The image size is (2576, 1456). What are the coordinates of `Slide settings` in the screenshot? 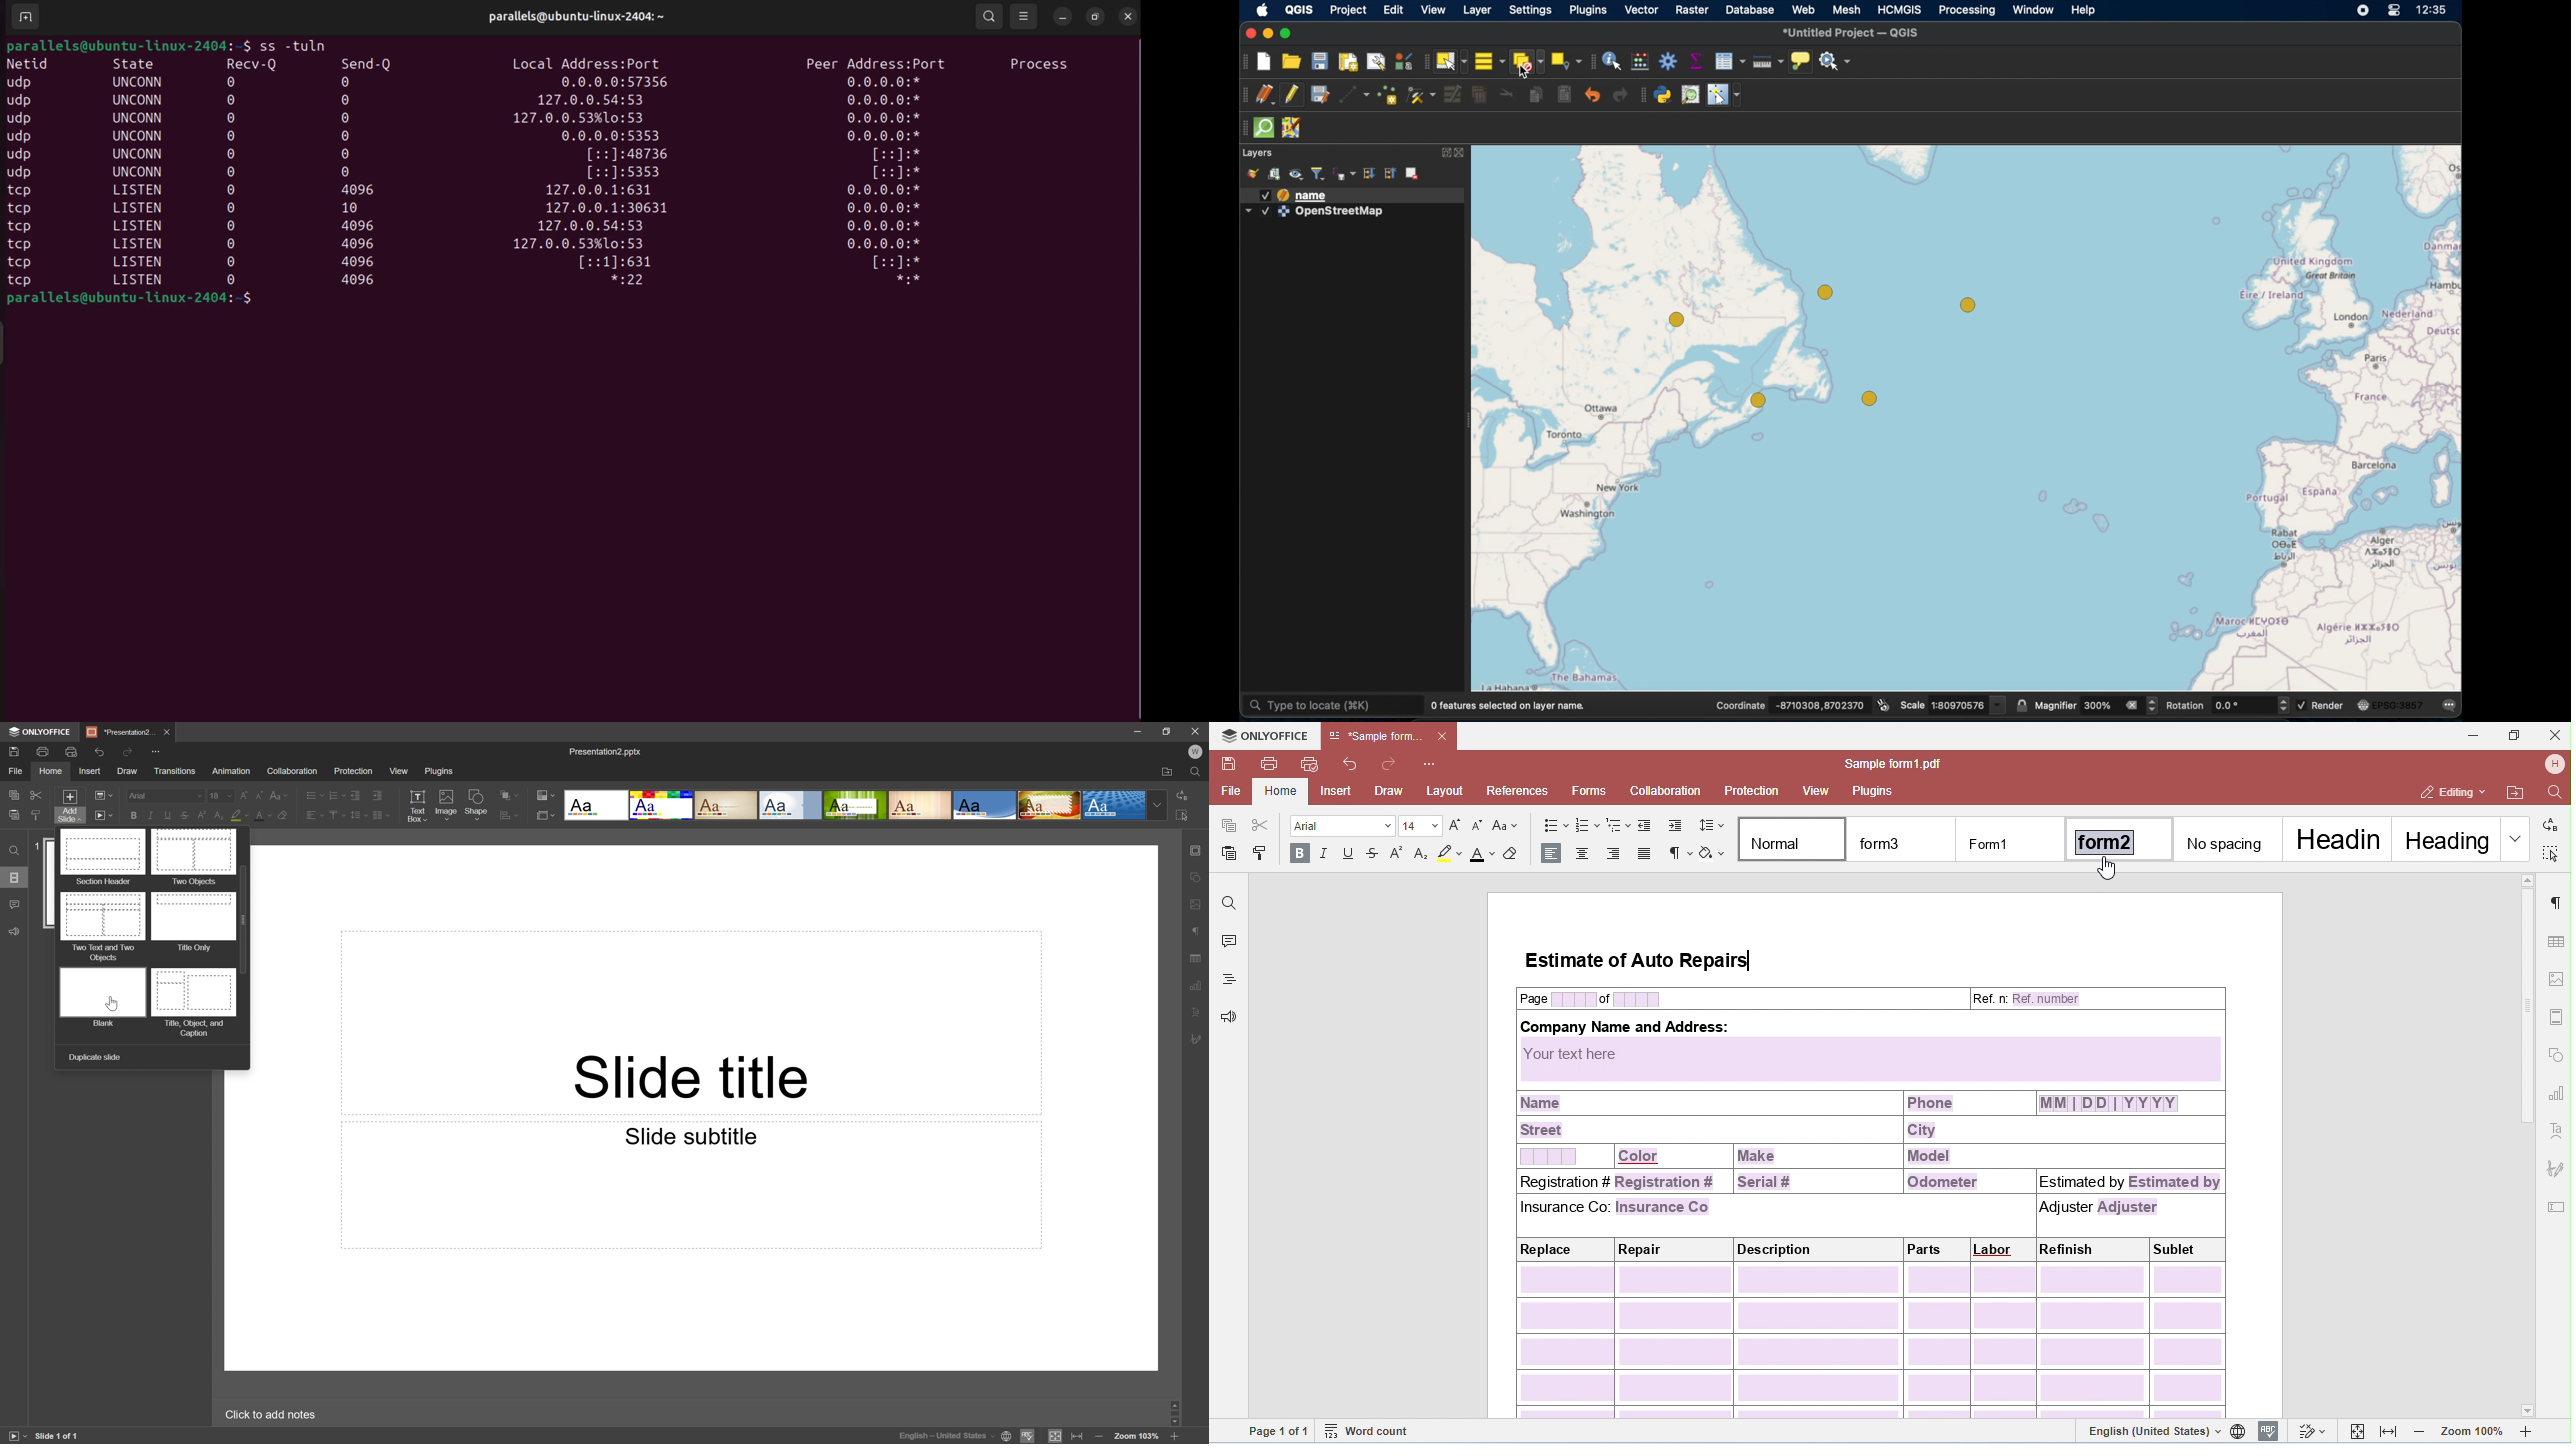 It's located at (1199, 848).